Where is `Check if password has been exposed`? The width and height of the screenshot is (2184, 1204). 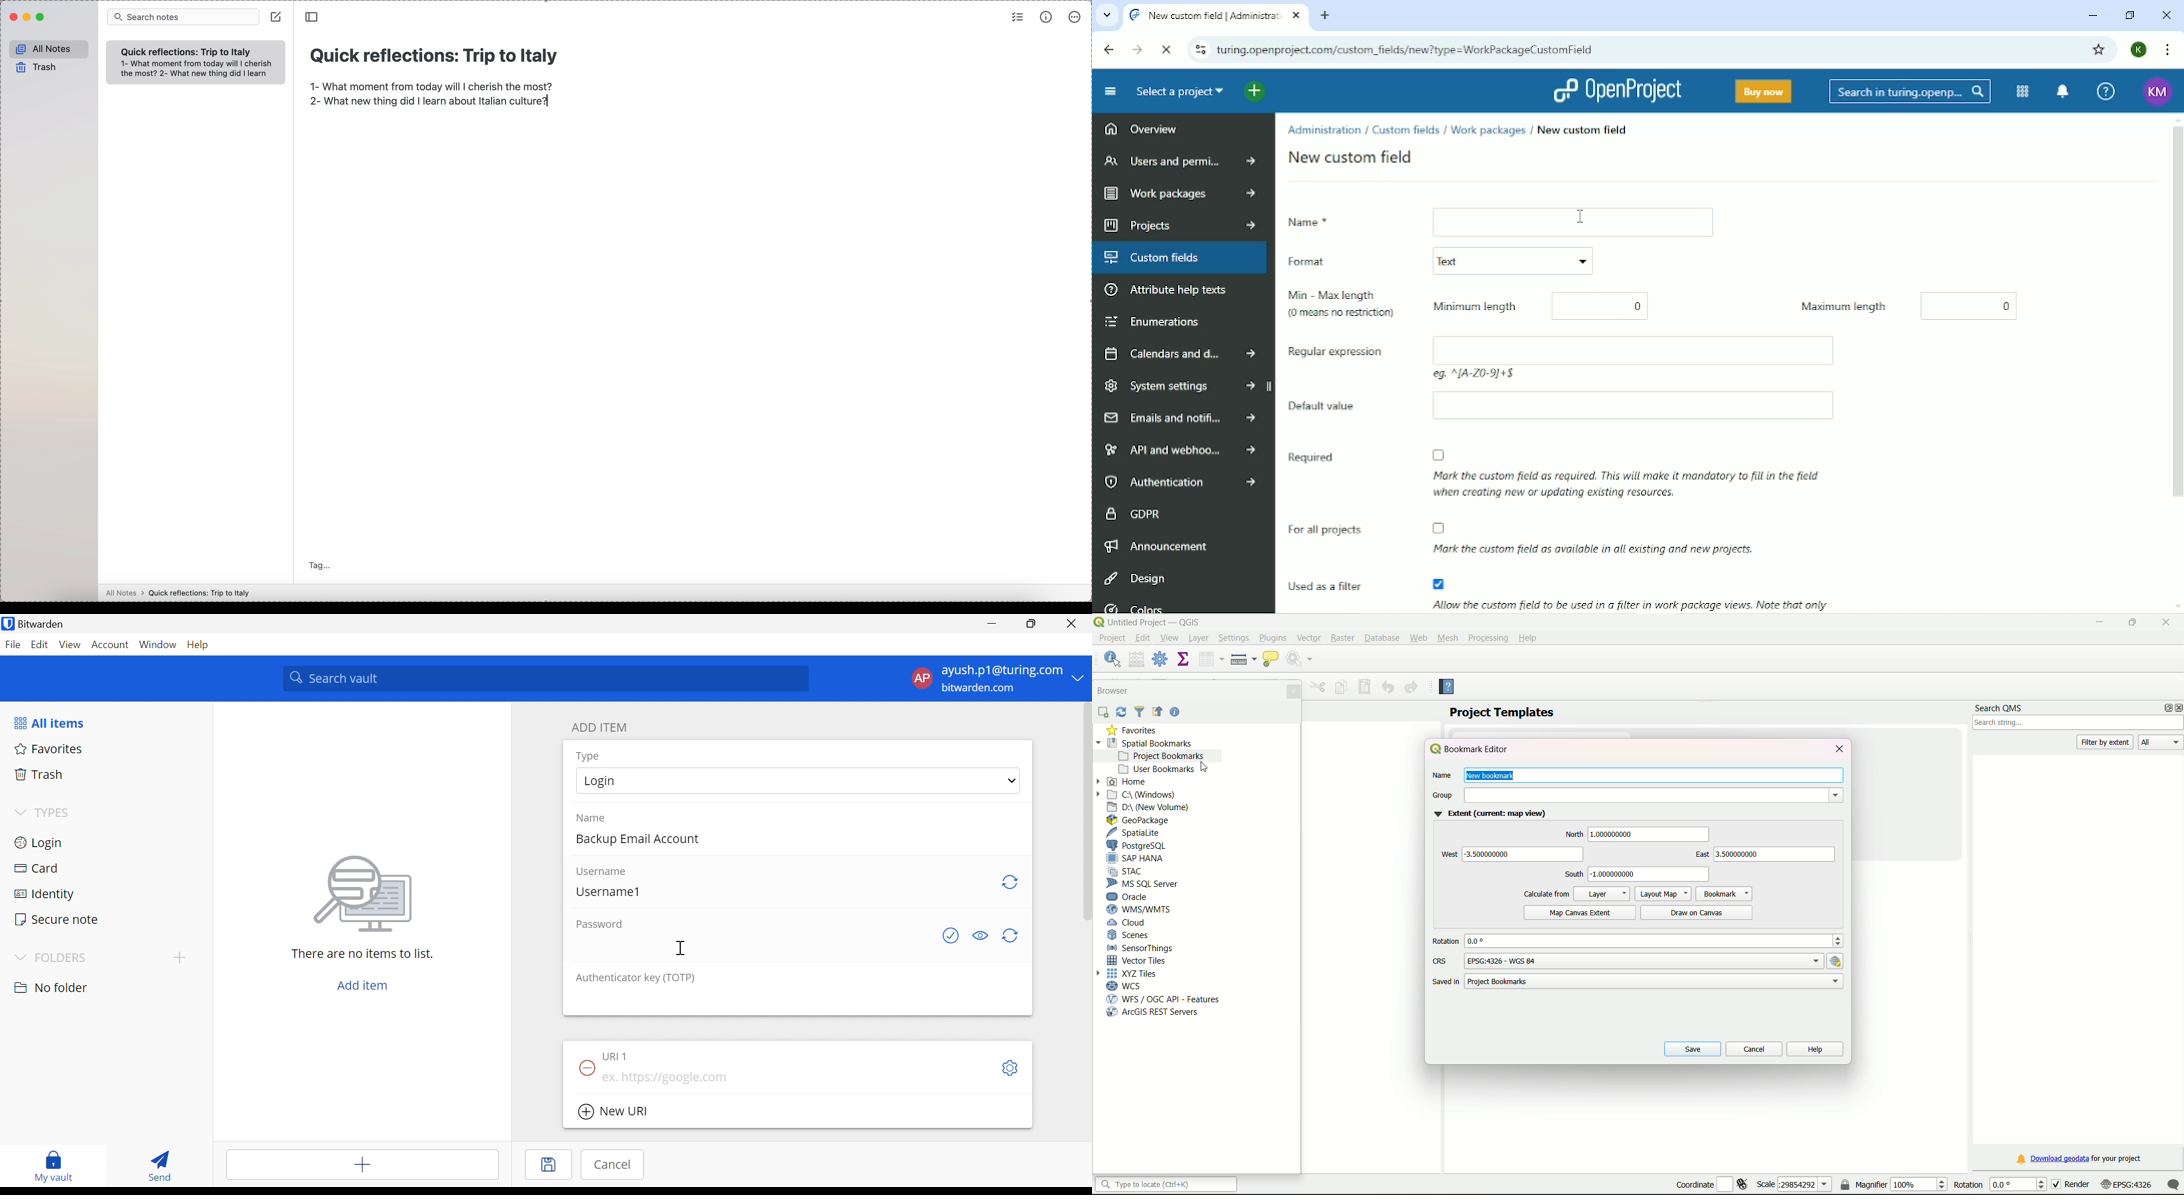 Check if password has been exposed is located at coordinates (952, 936).